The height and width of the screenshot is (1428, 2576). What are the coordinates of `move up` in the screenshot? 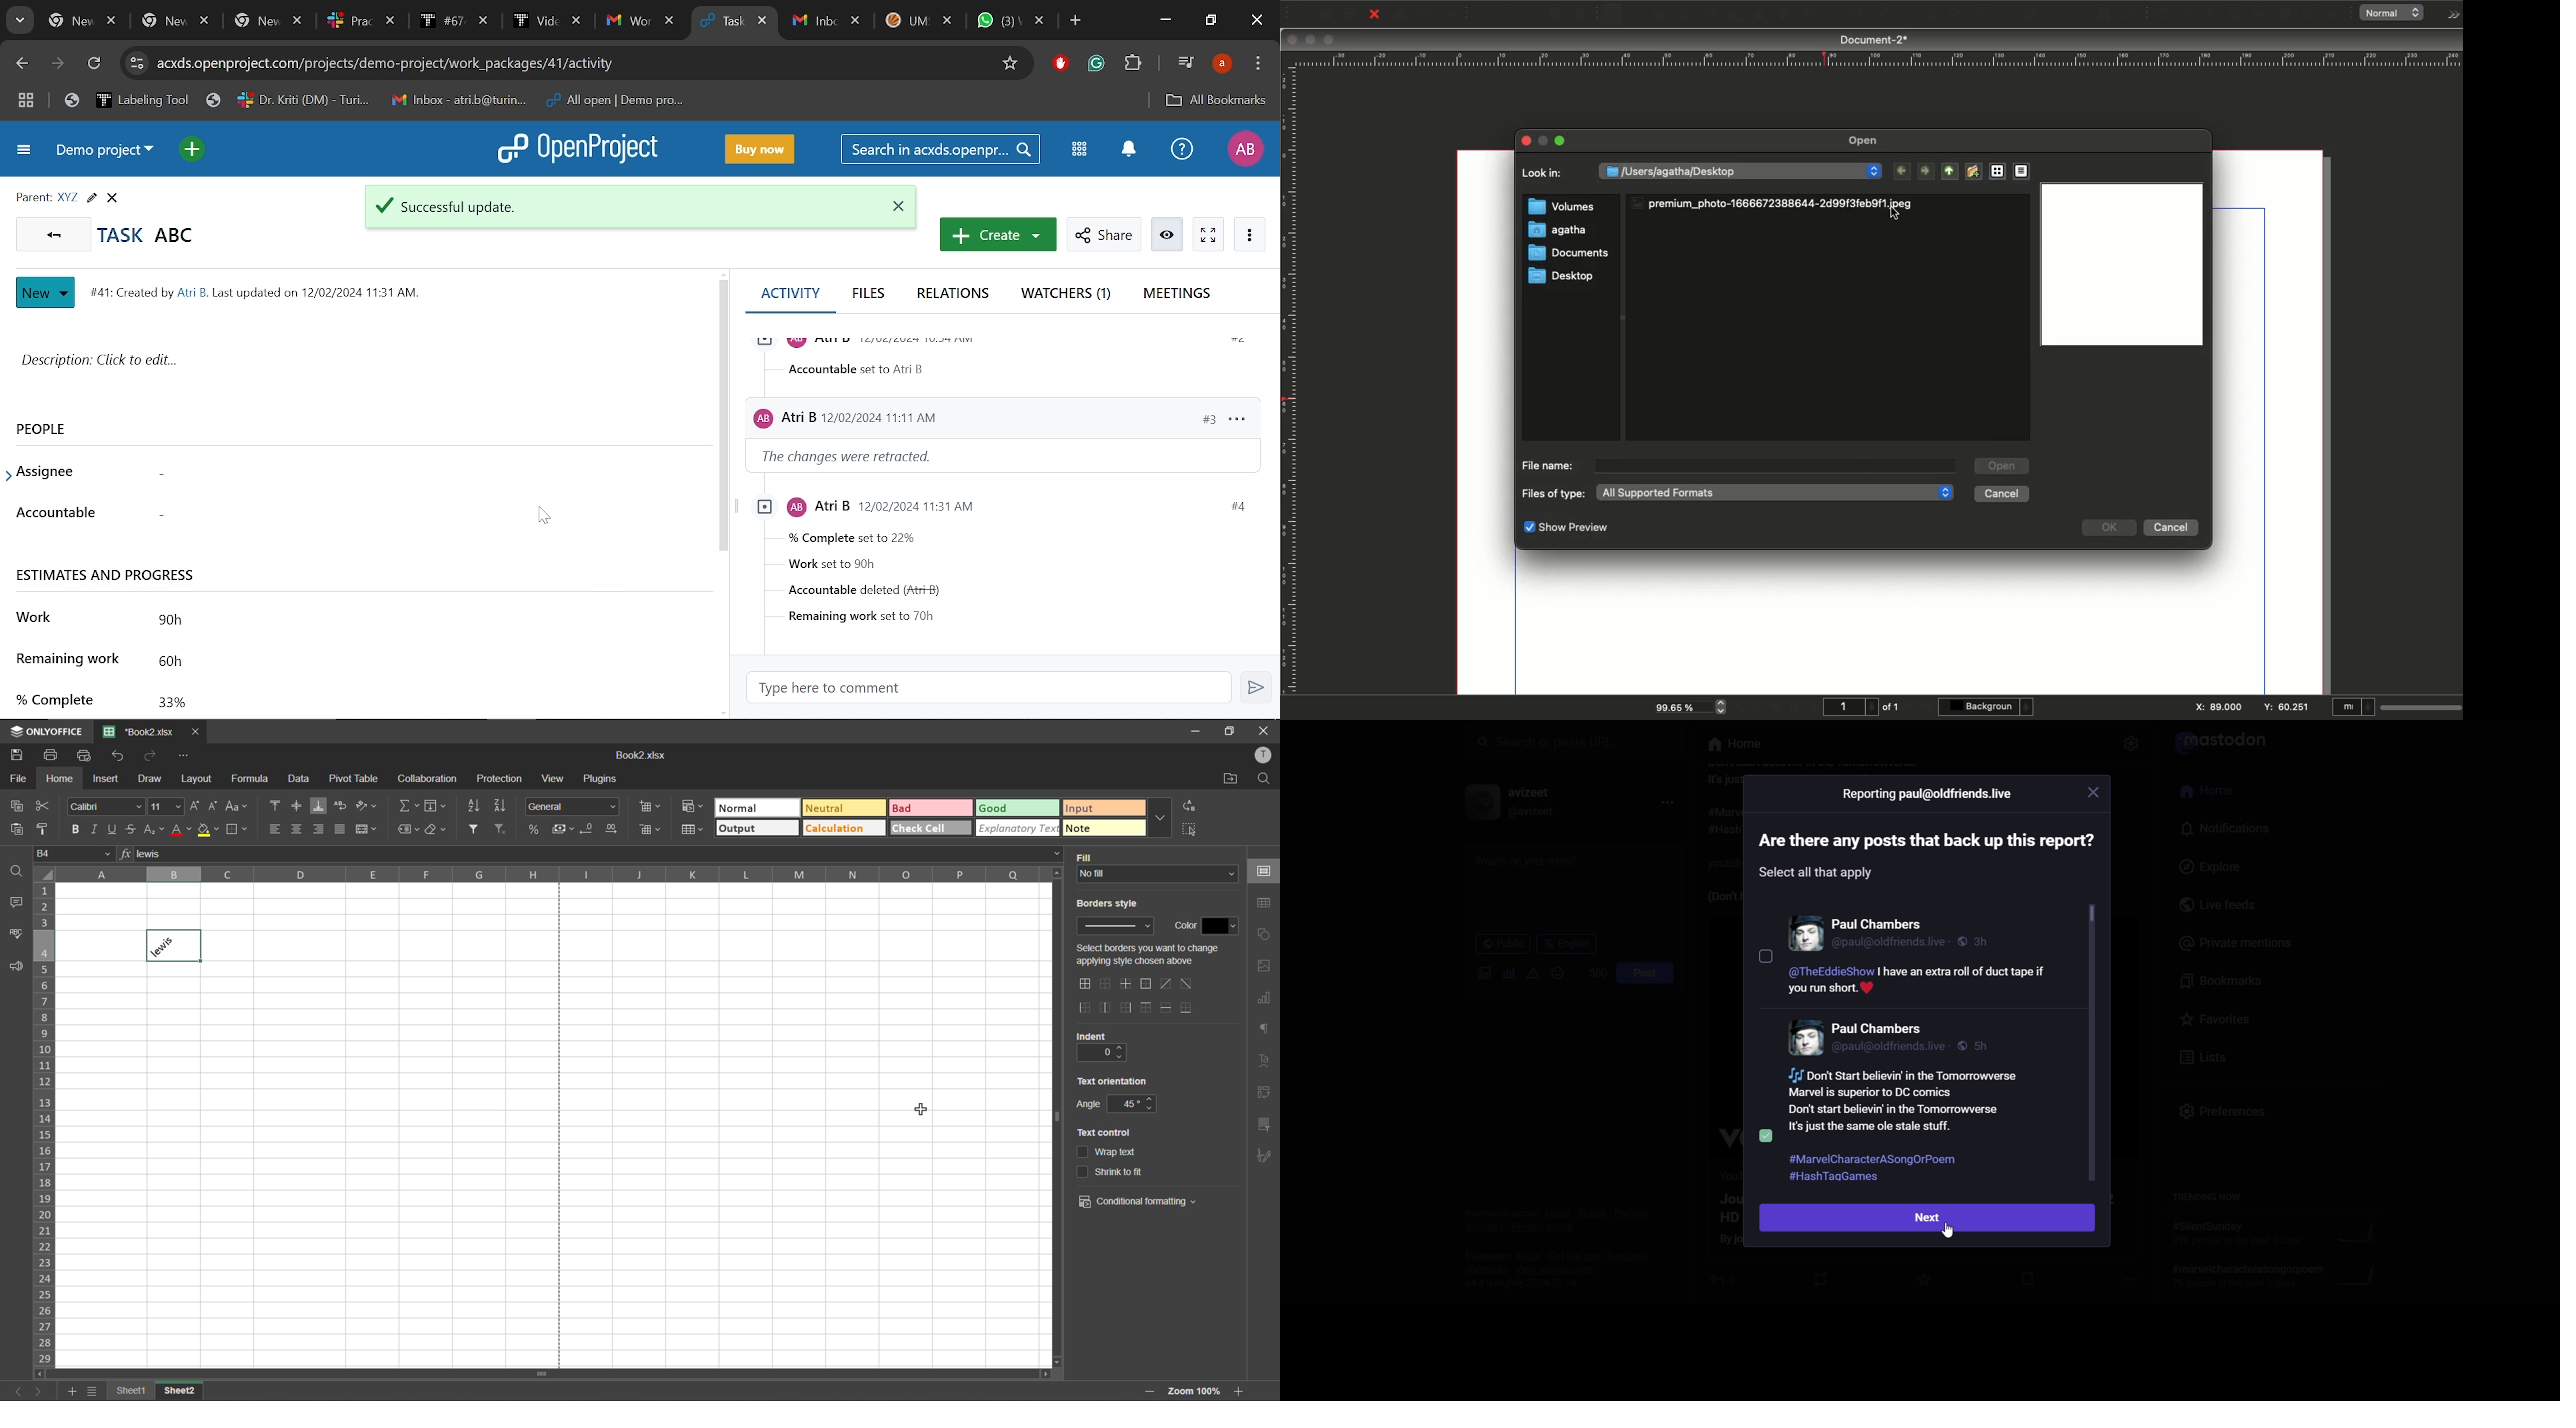 It's located at (1057, 873).